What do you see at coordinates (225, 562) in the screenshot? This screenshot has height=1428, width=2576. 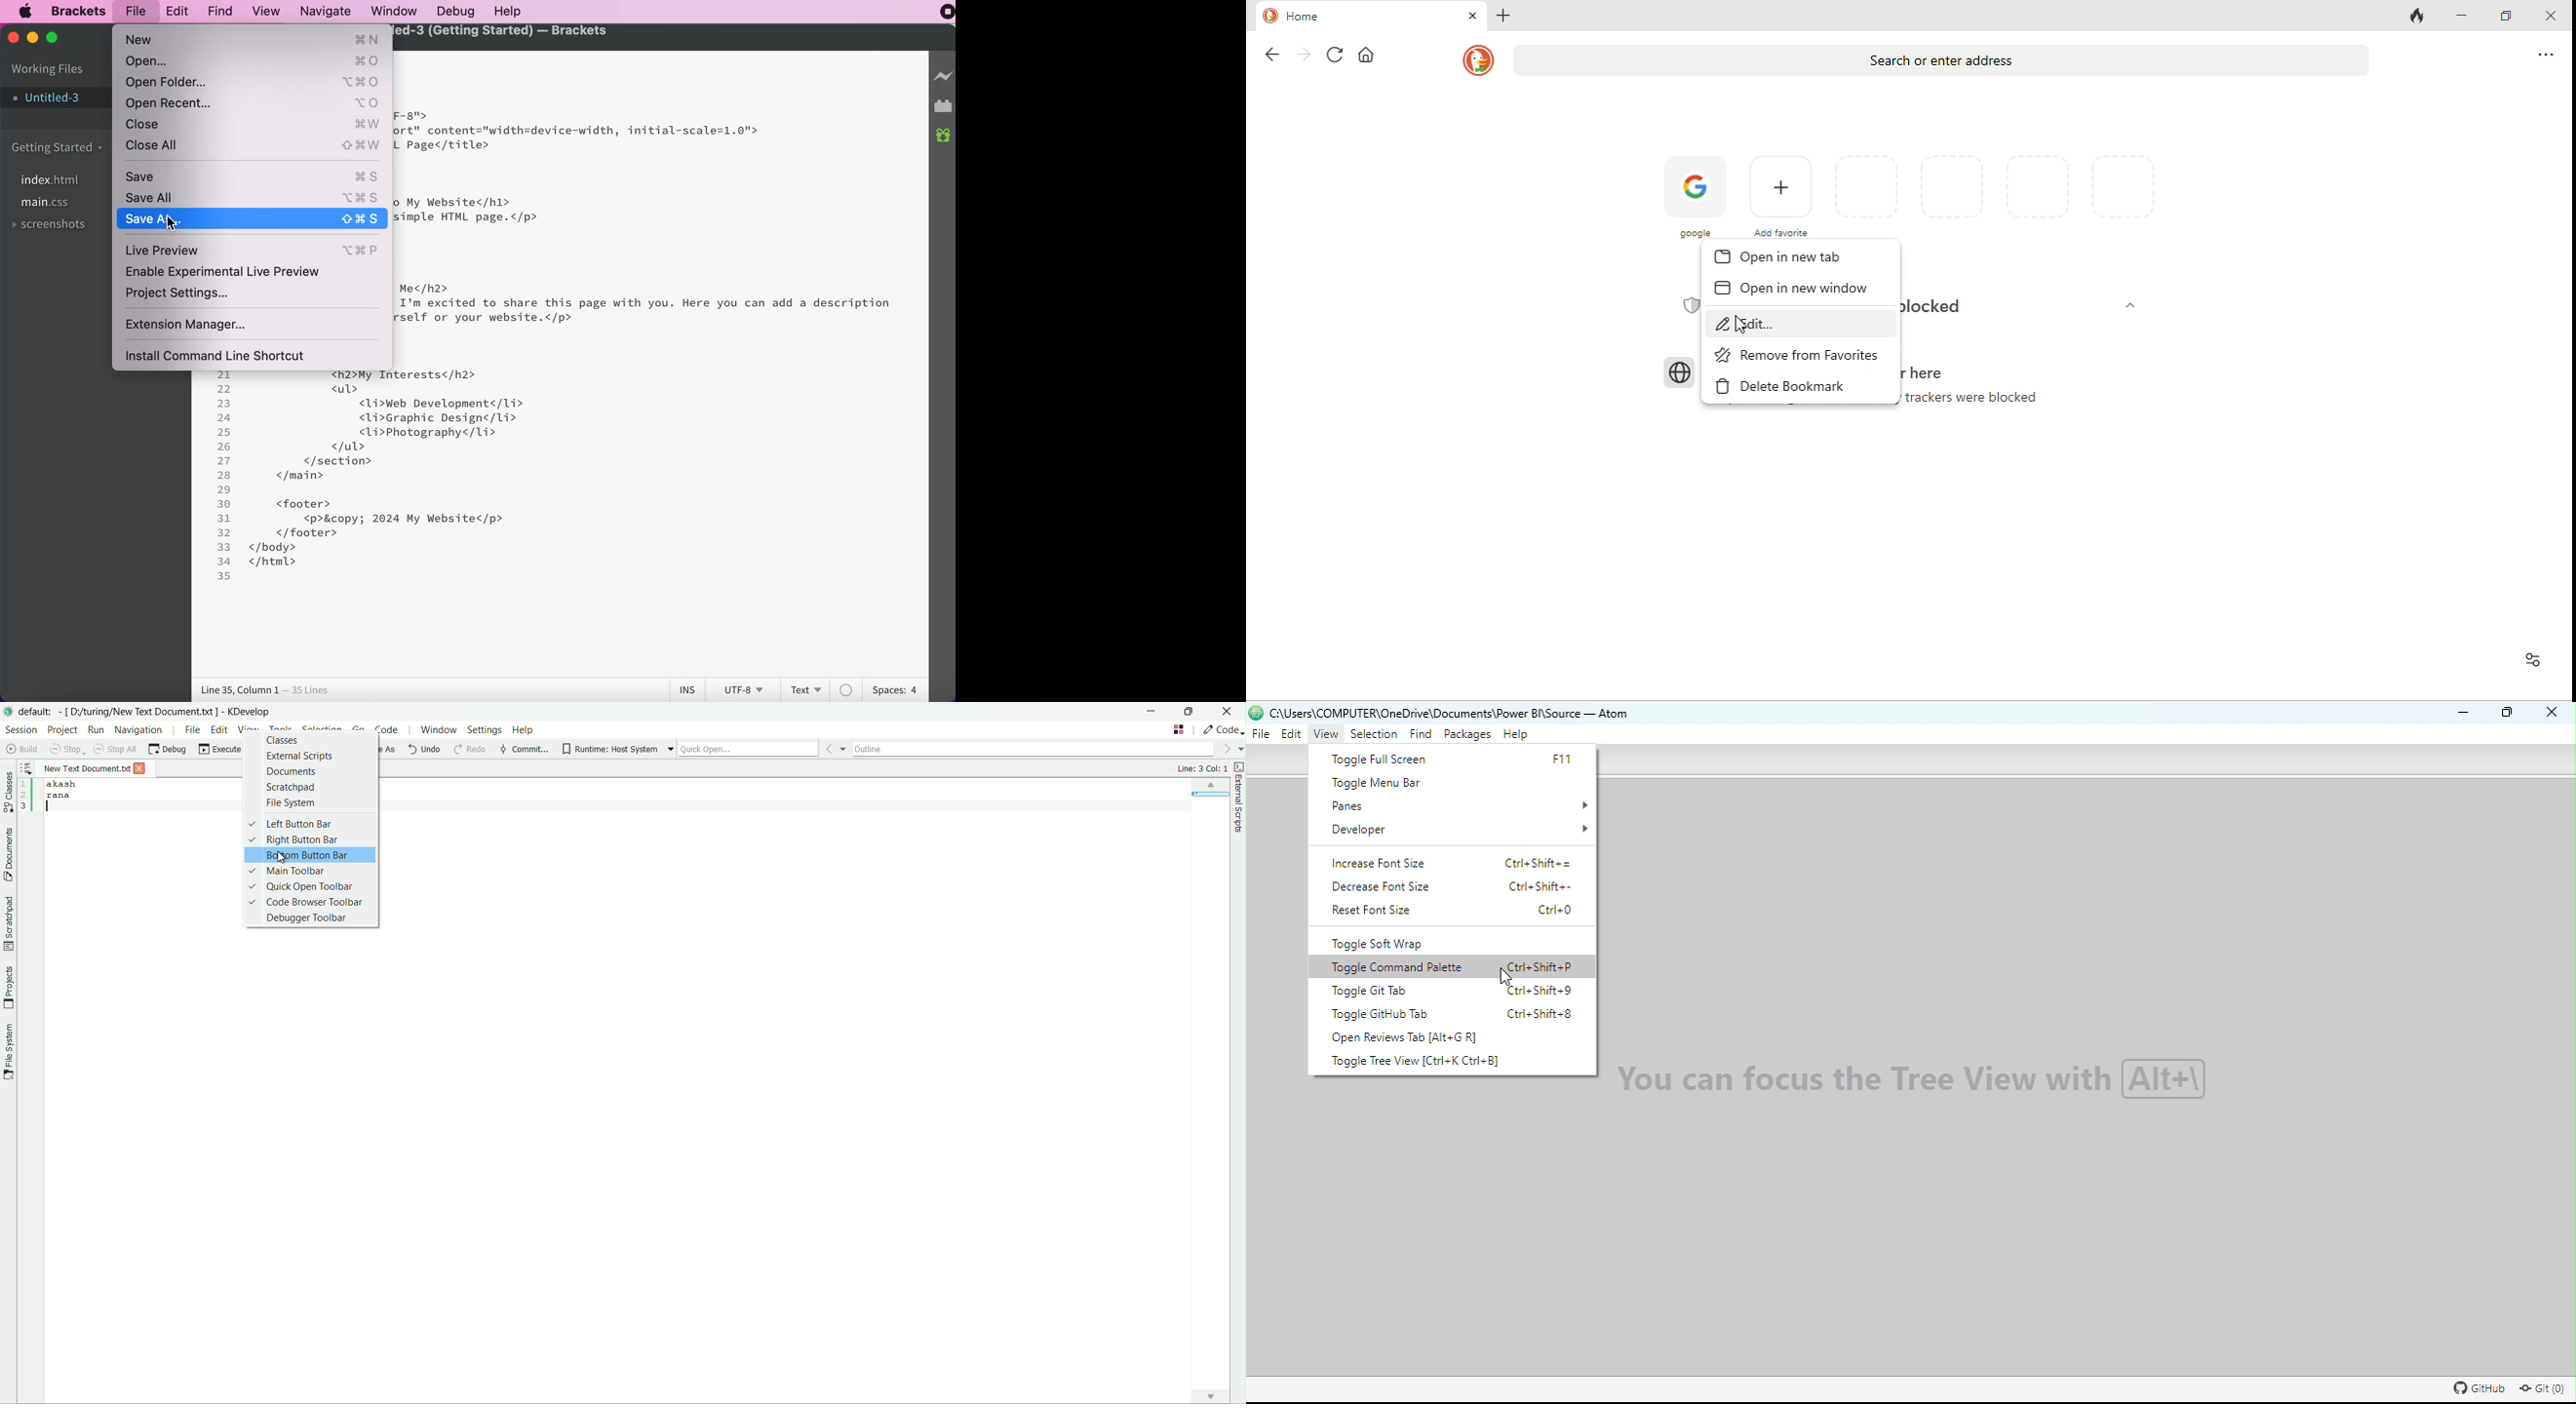 I see `34` at bounding box center [225, 562].